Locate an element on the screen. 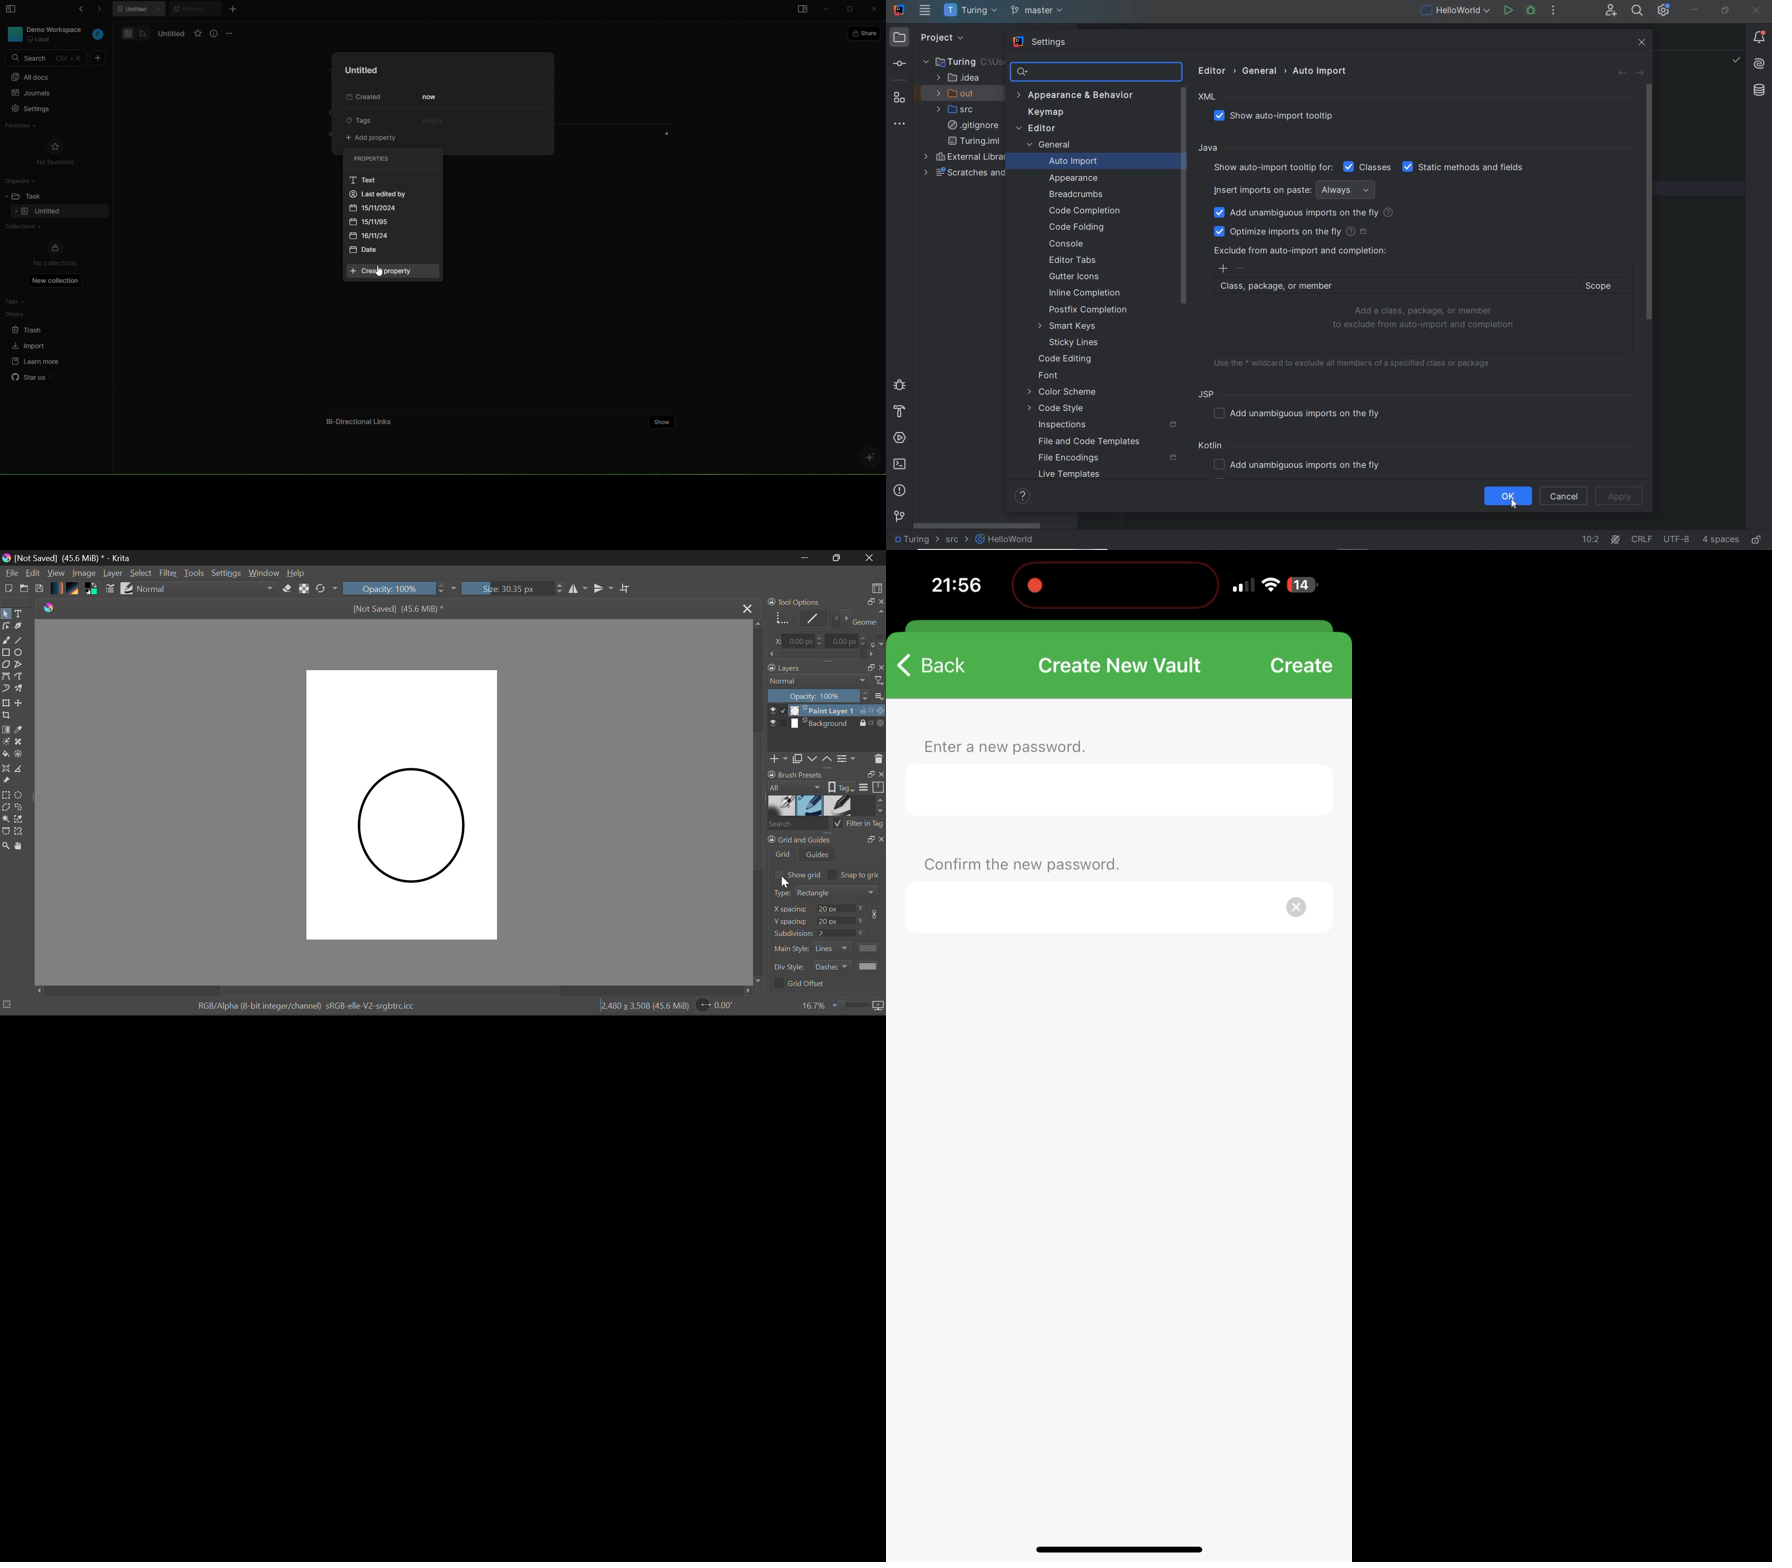  Help is located at coordinates (298, 573).